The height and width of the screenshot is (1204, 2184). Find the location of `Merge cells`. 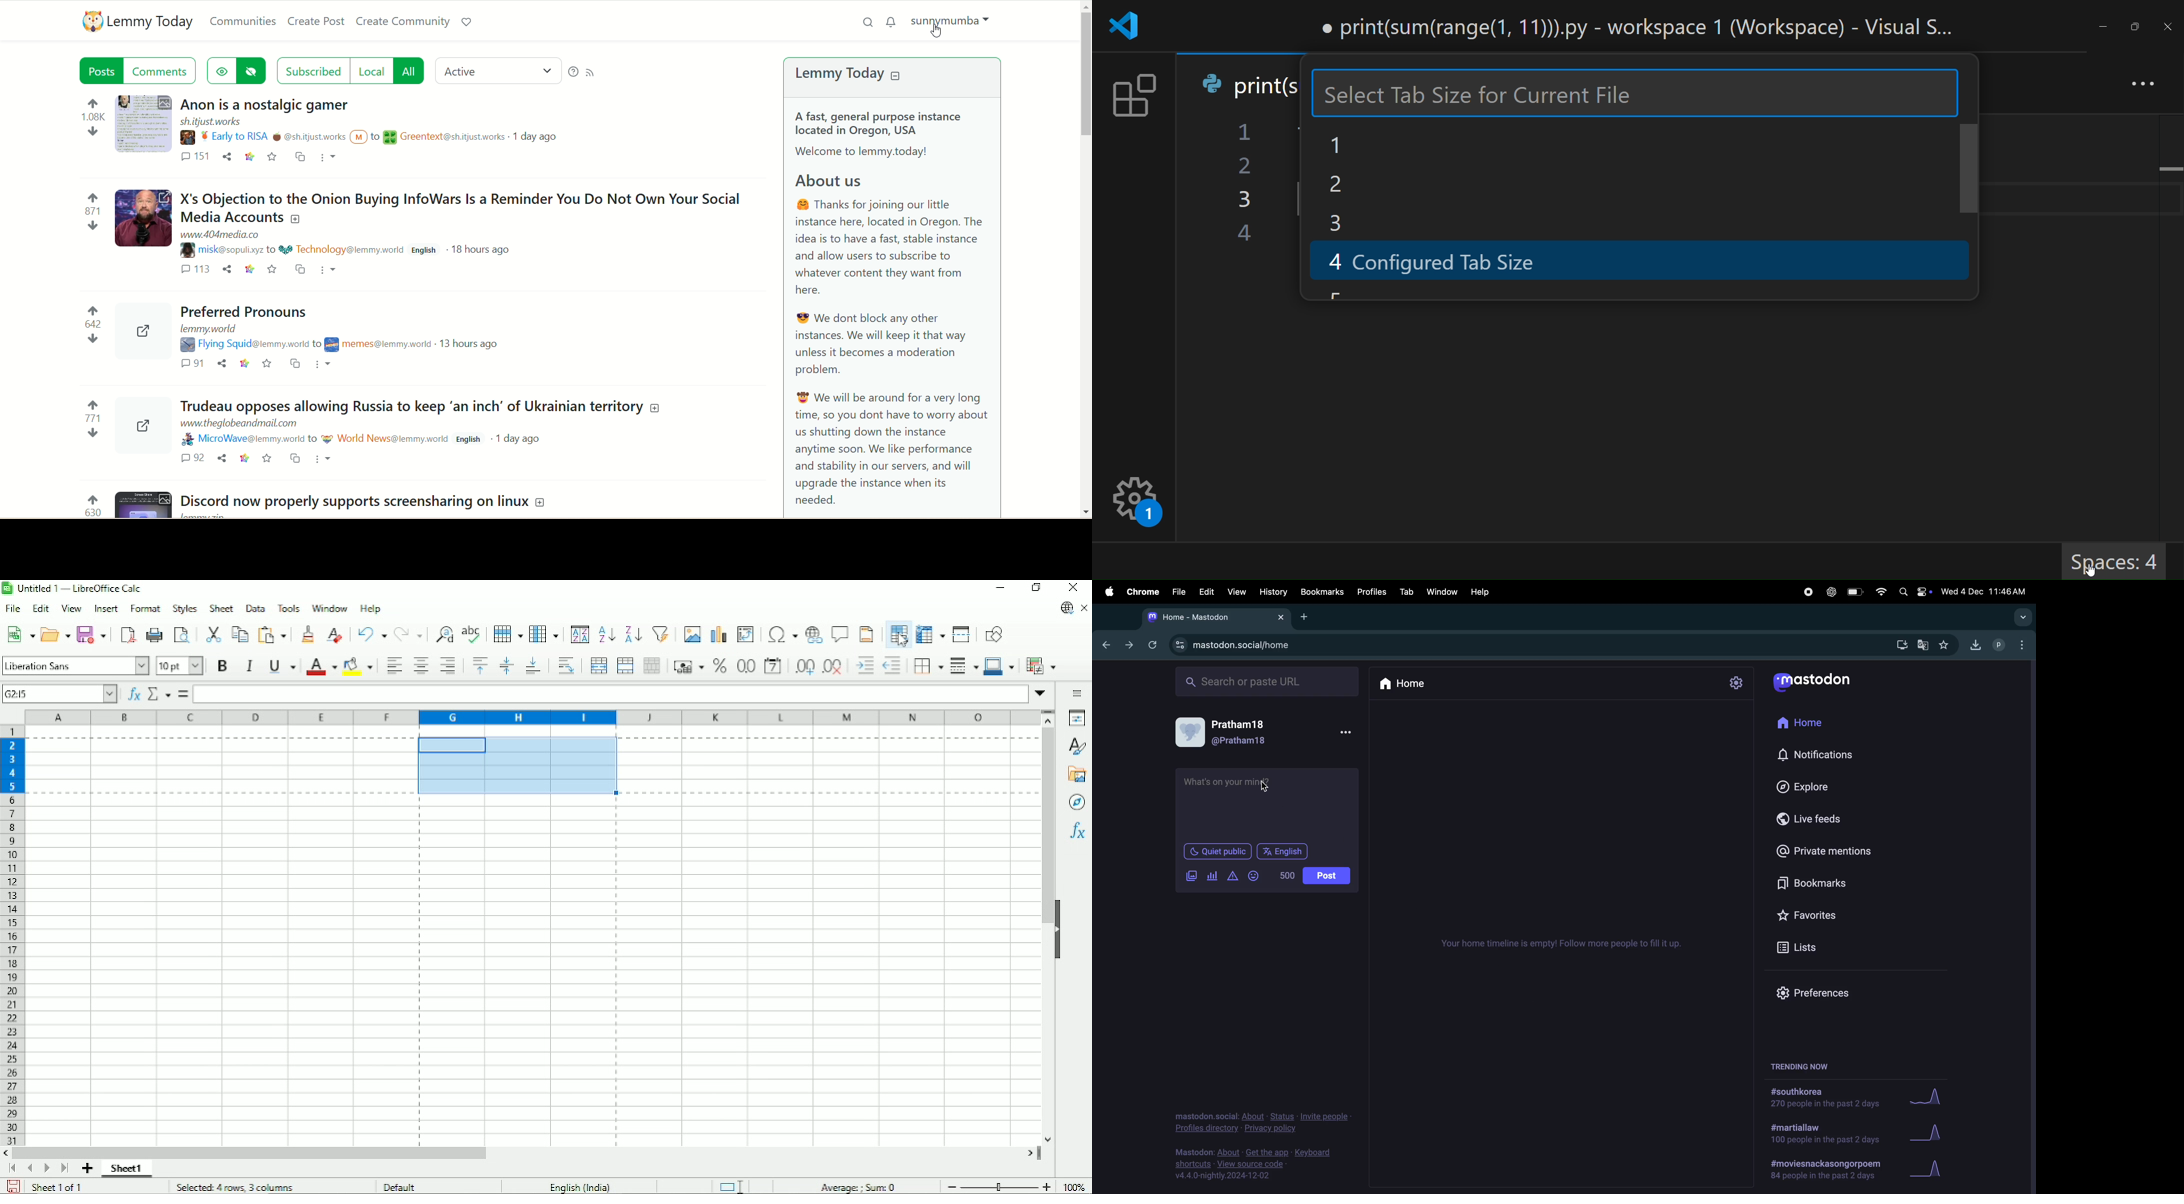

Merge cells is located at coordinates (625, 665).